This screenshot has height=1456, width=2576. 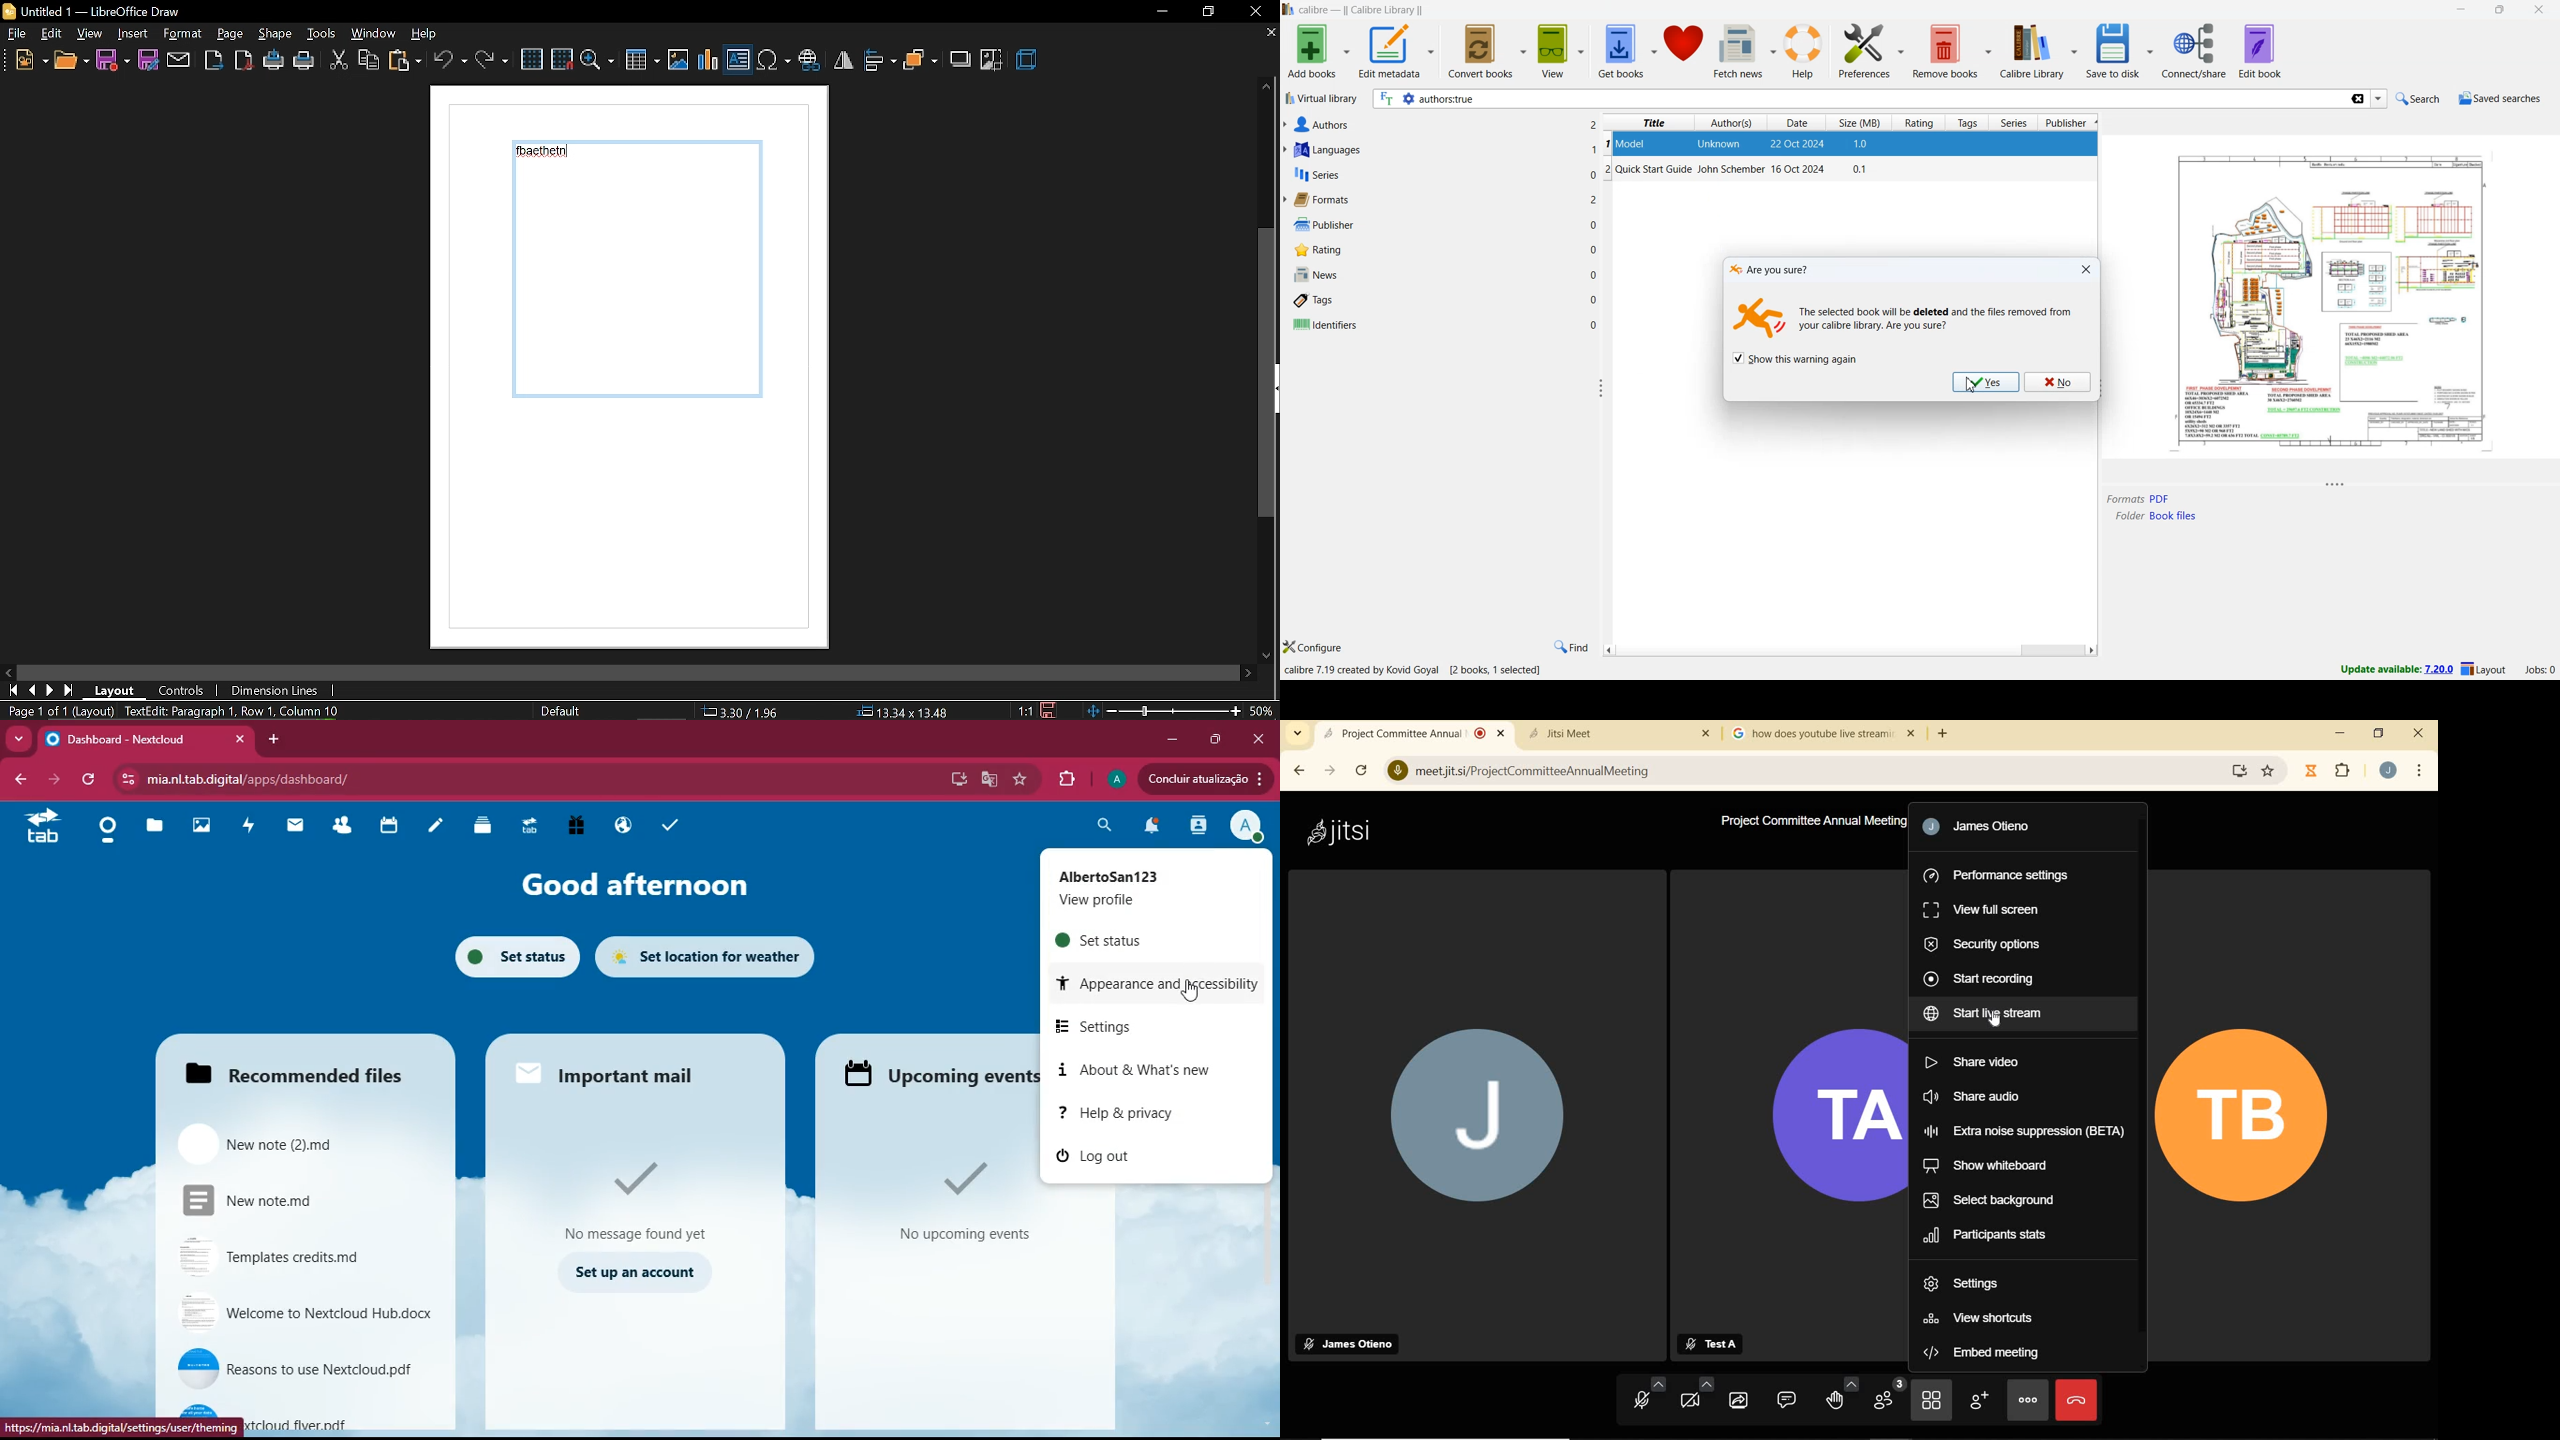 I want to click on Cursor, so click(x=1188, y=994).